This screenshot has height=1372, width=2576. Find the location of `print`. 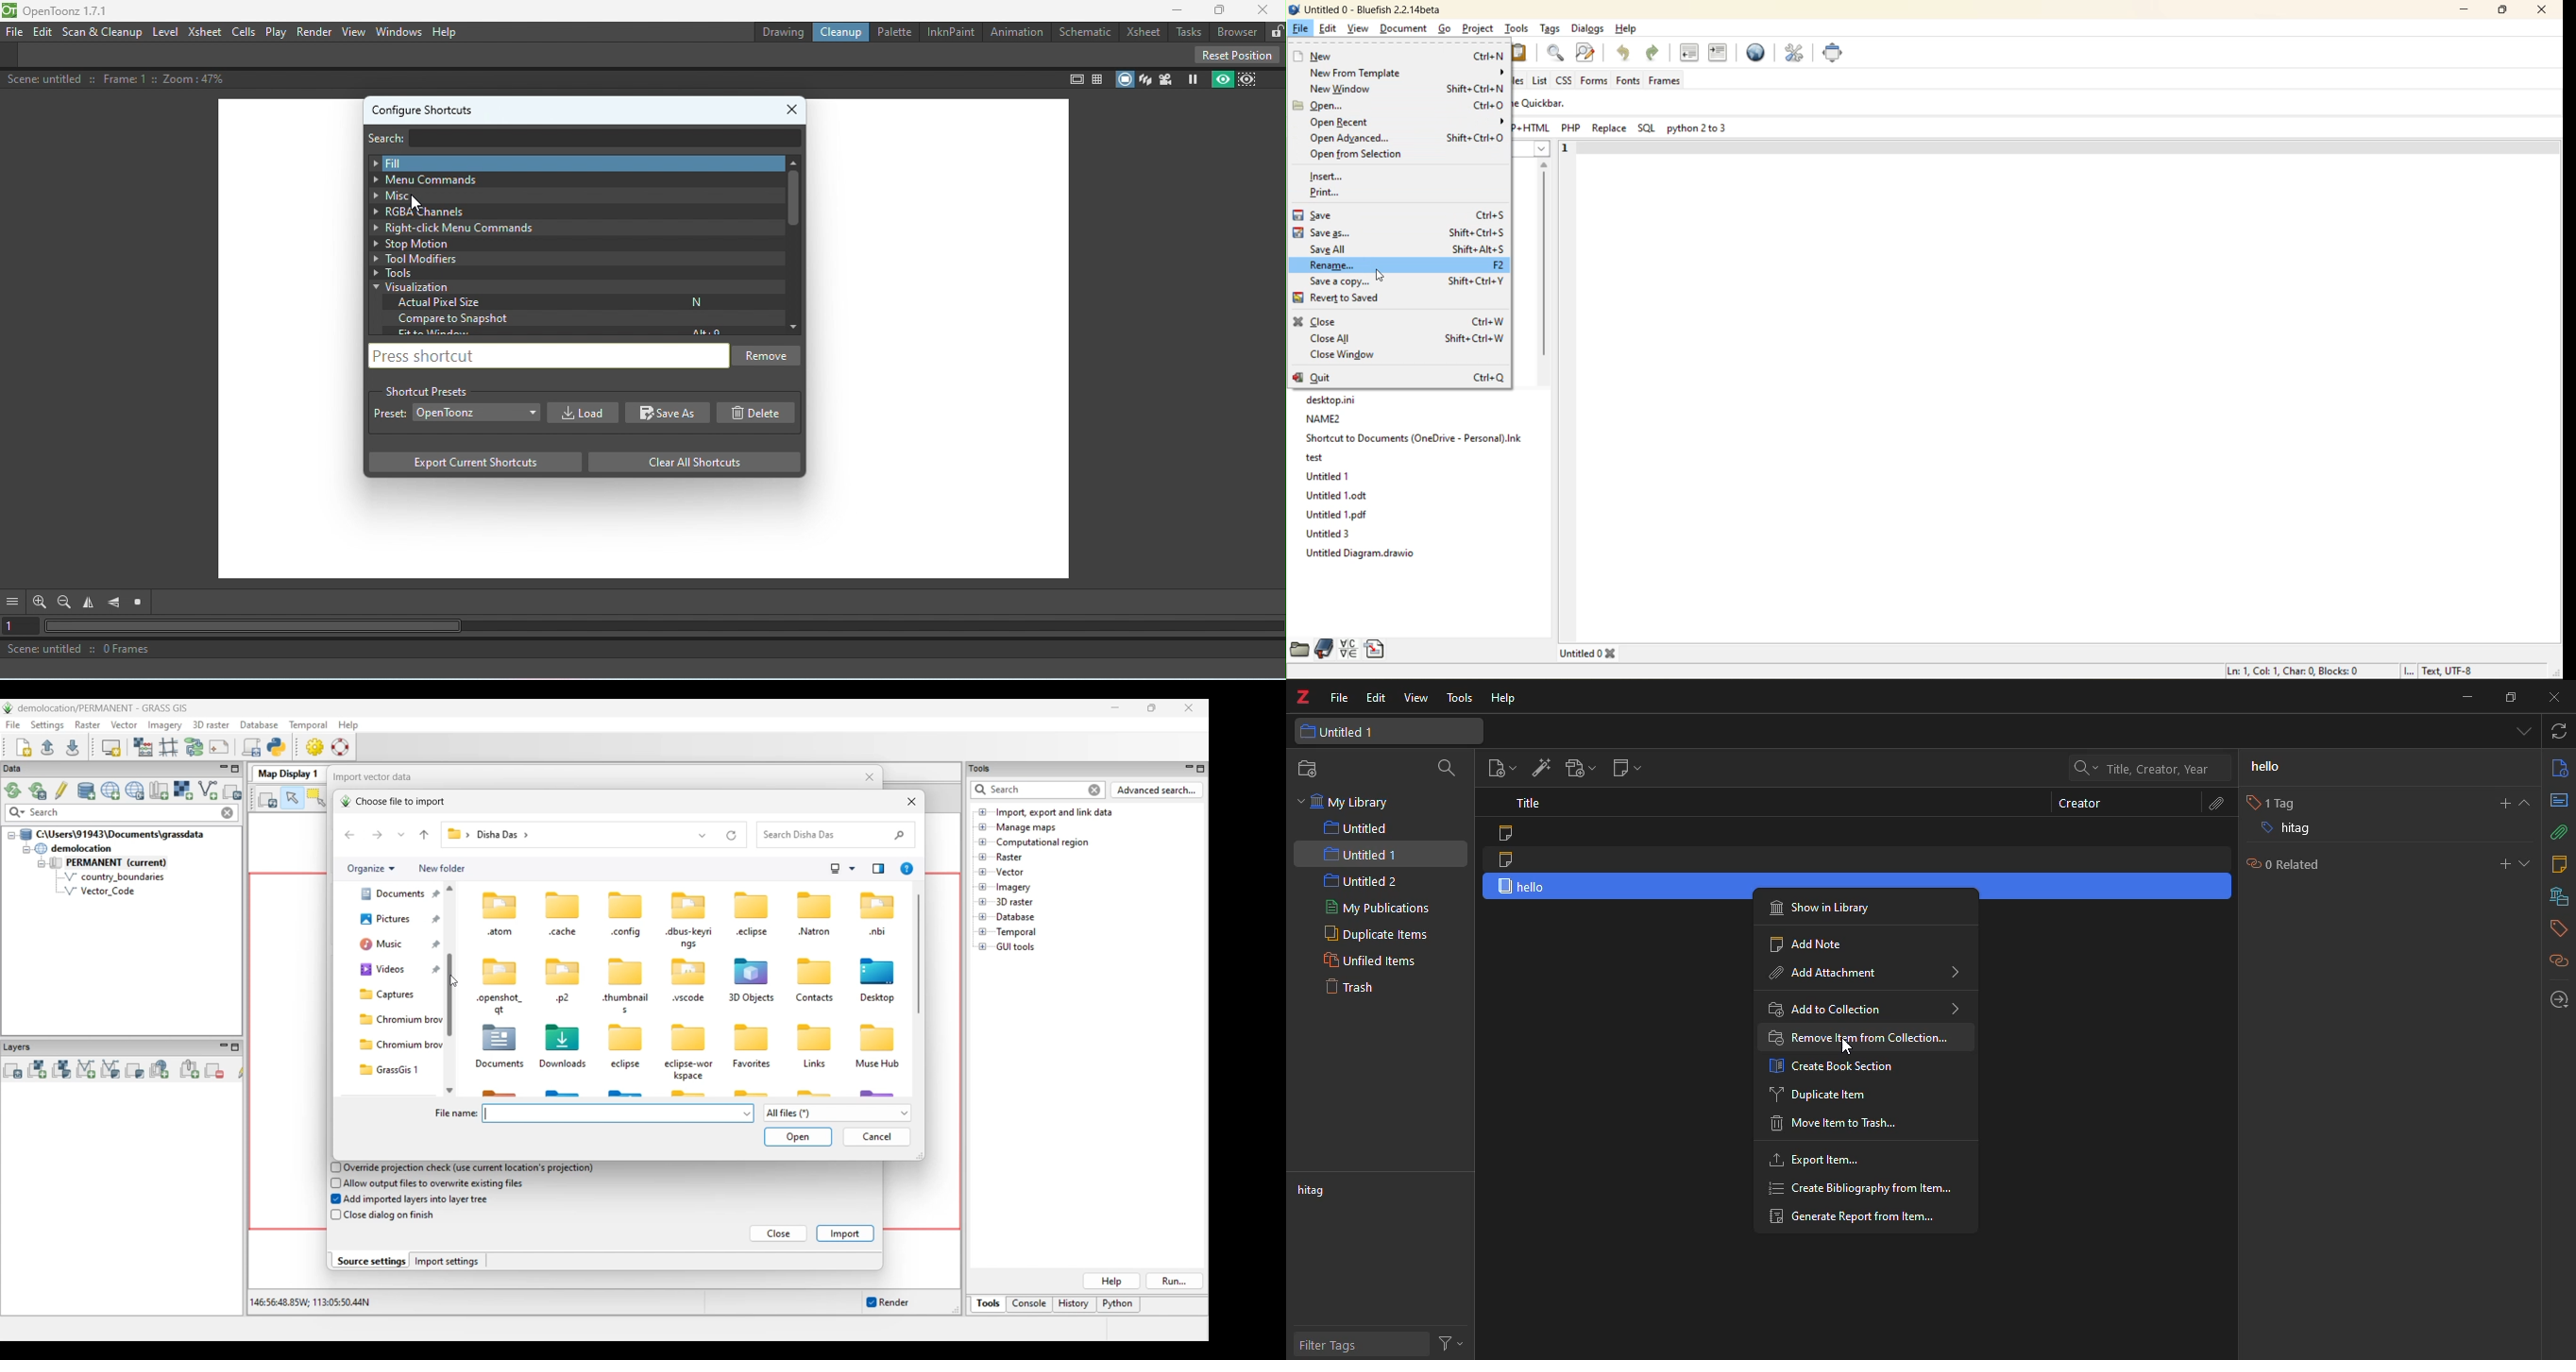

print is located at coordinates (1325, 191).